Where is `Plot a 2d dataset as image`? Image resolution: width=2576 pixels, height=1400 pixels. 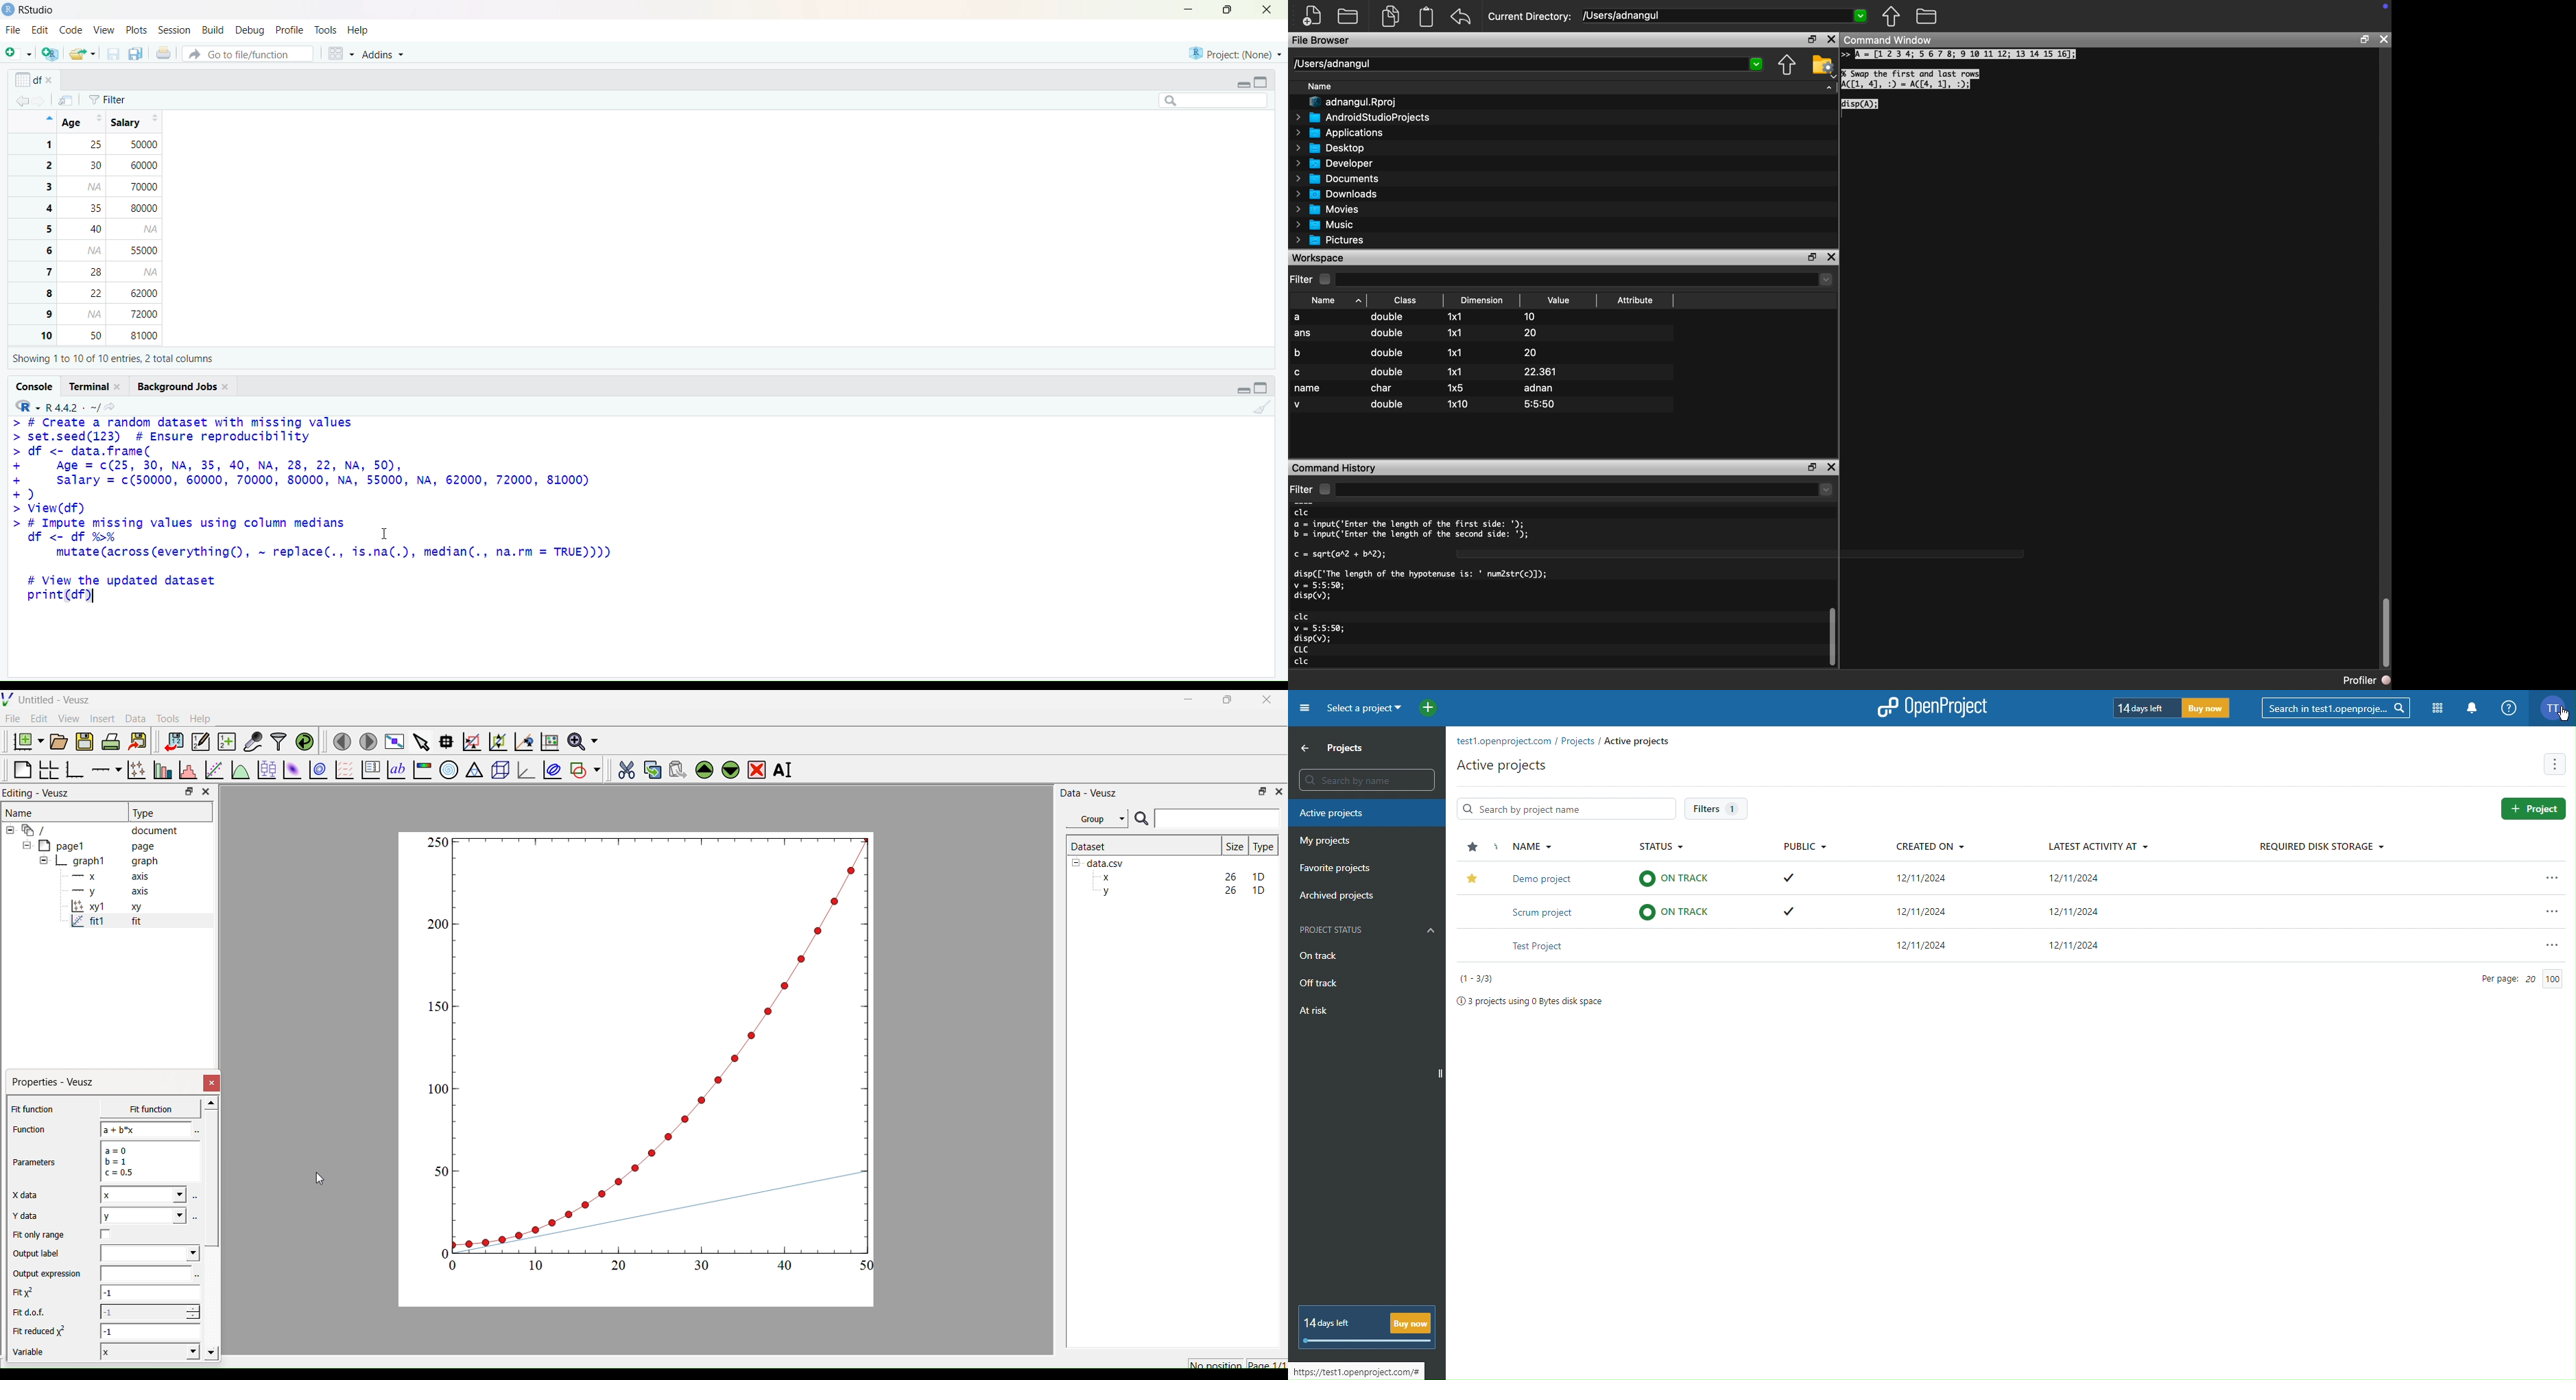
Plot a 2d dataset as image is located at coordinates (291, 770).